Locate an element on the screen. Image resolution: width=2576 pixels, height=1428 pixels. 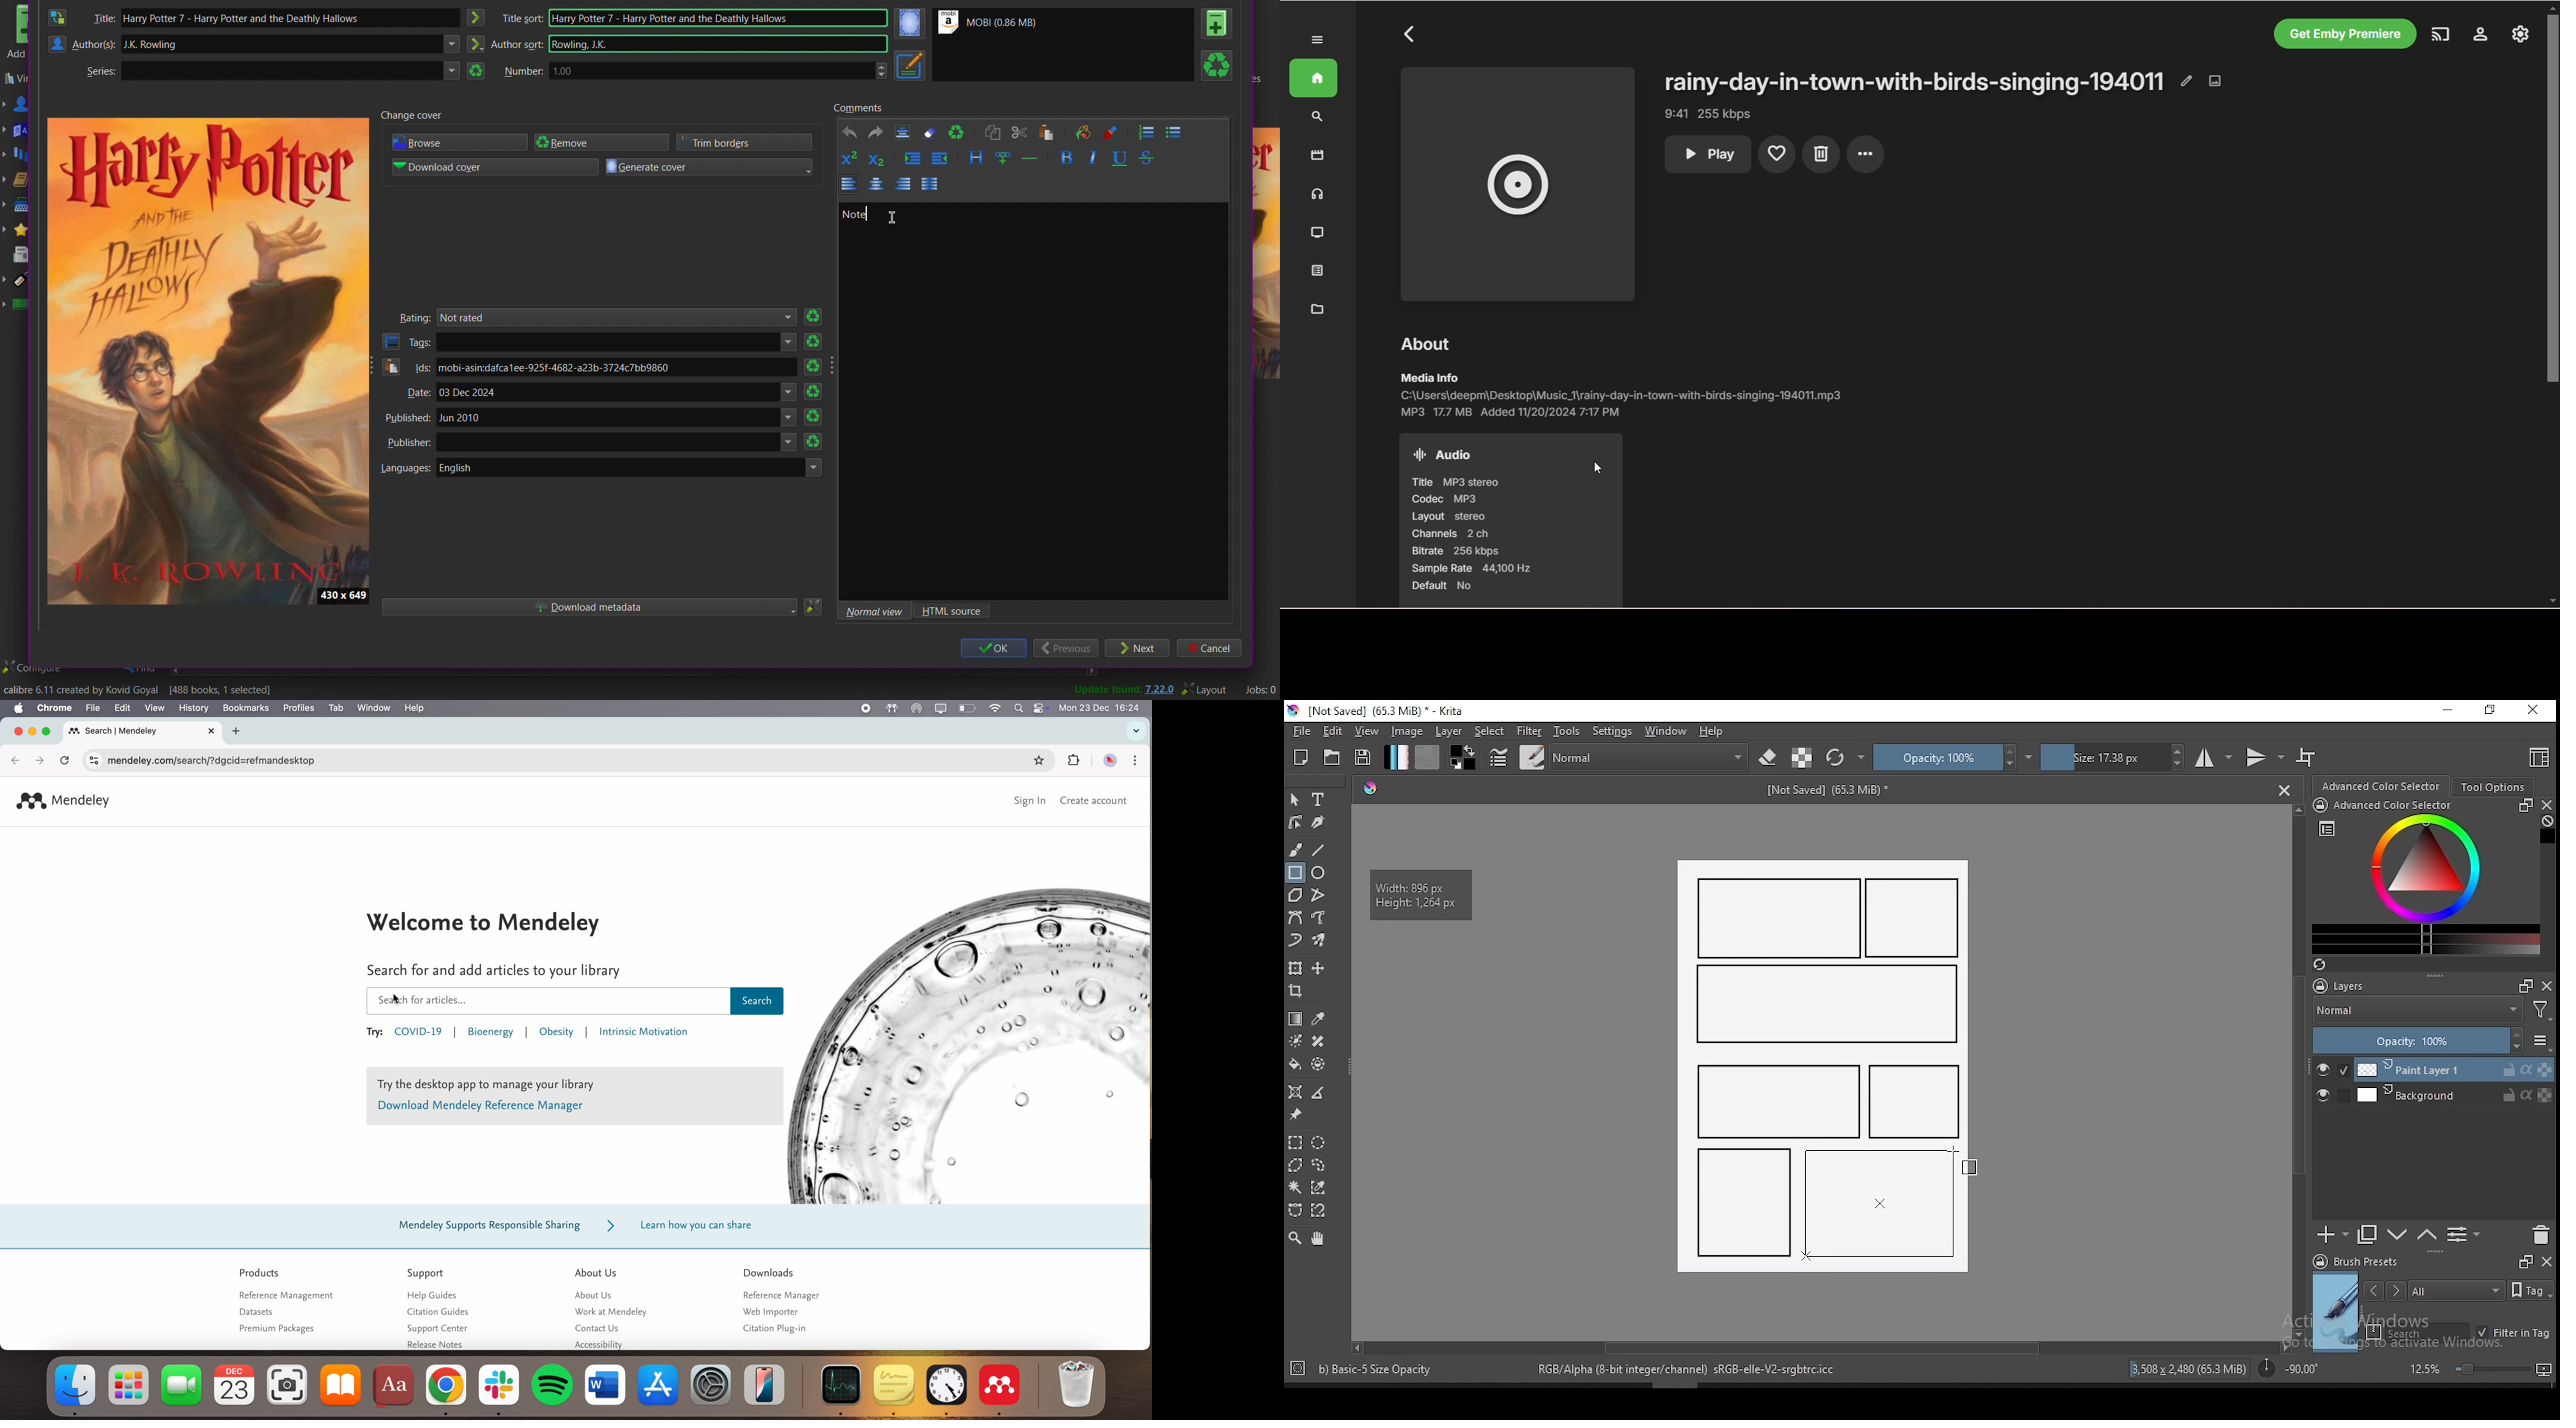
MP3 17.7 MB Added 11/20/2024 7:17 PM is located at coordinates (1511, 413).